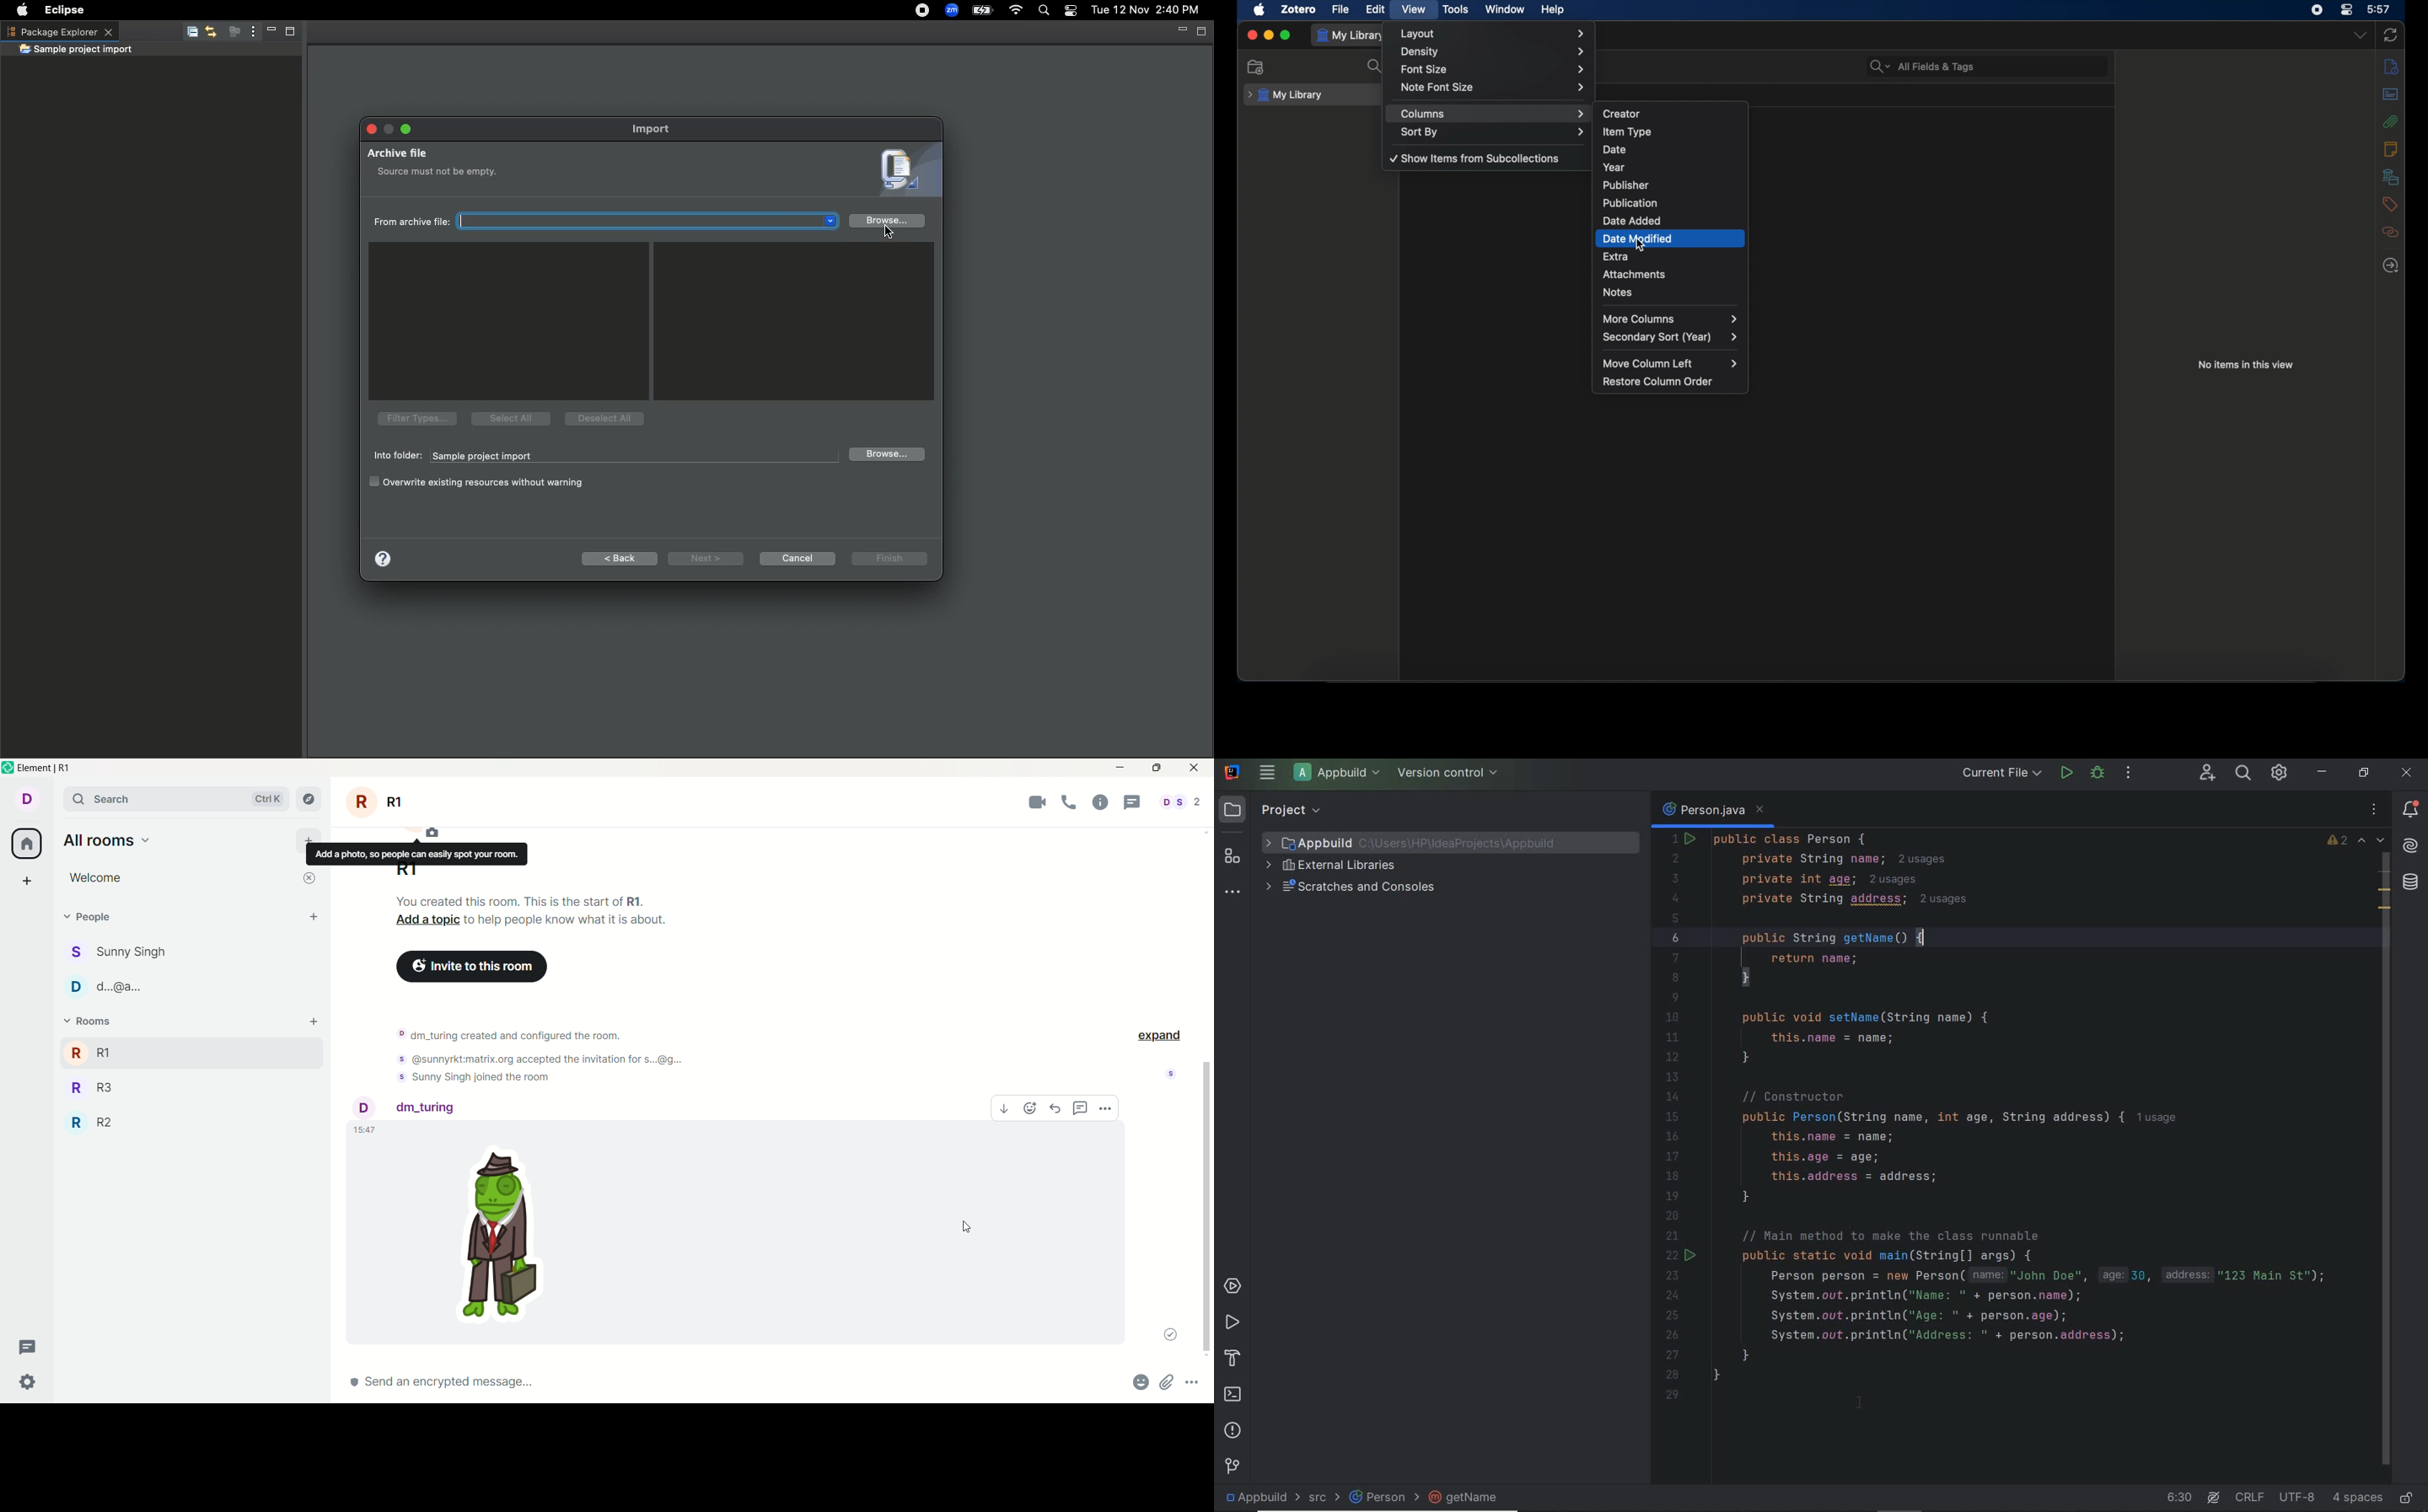 The height and width of the screenshot is (1512, 2436). Describe the element at coordinates (475, 1076) in the screenshot. I see `Notification` at that location.